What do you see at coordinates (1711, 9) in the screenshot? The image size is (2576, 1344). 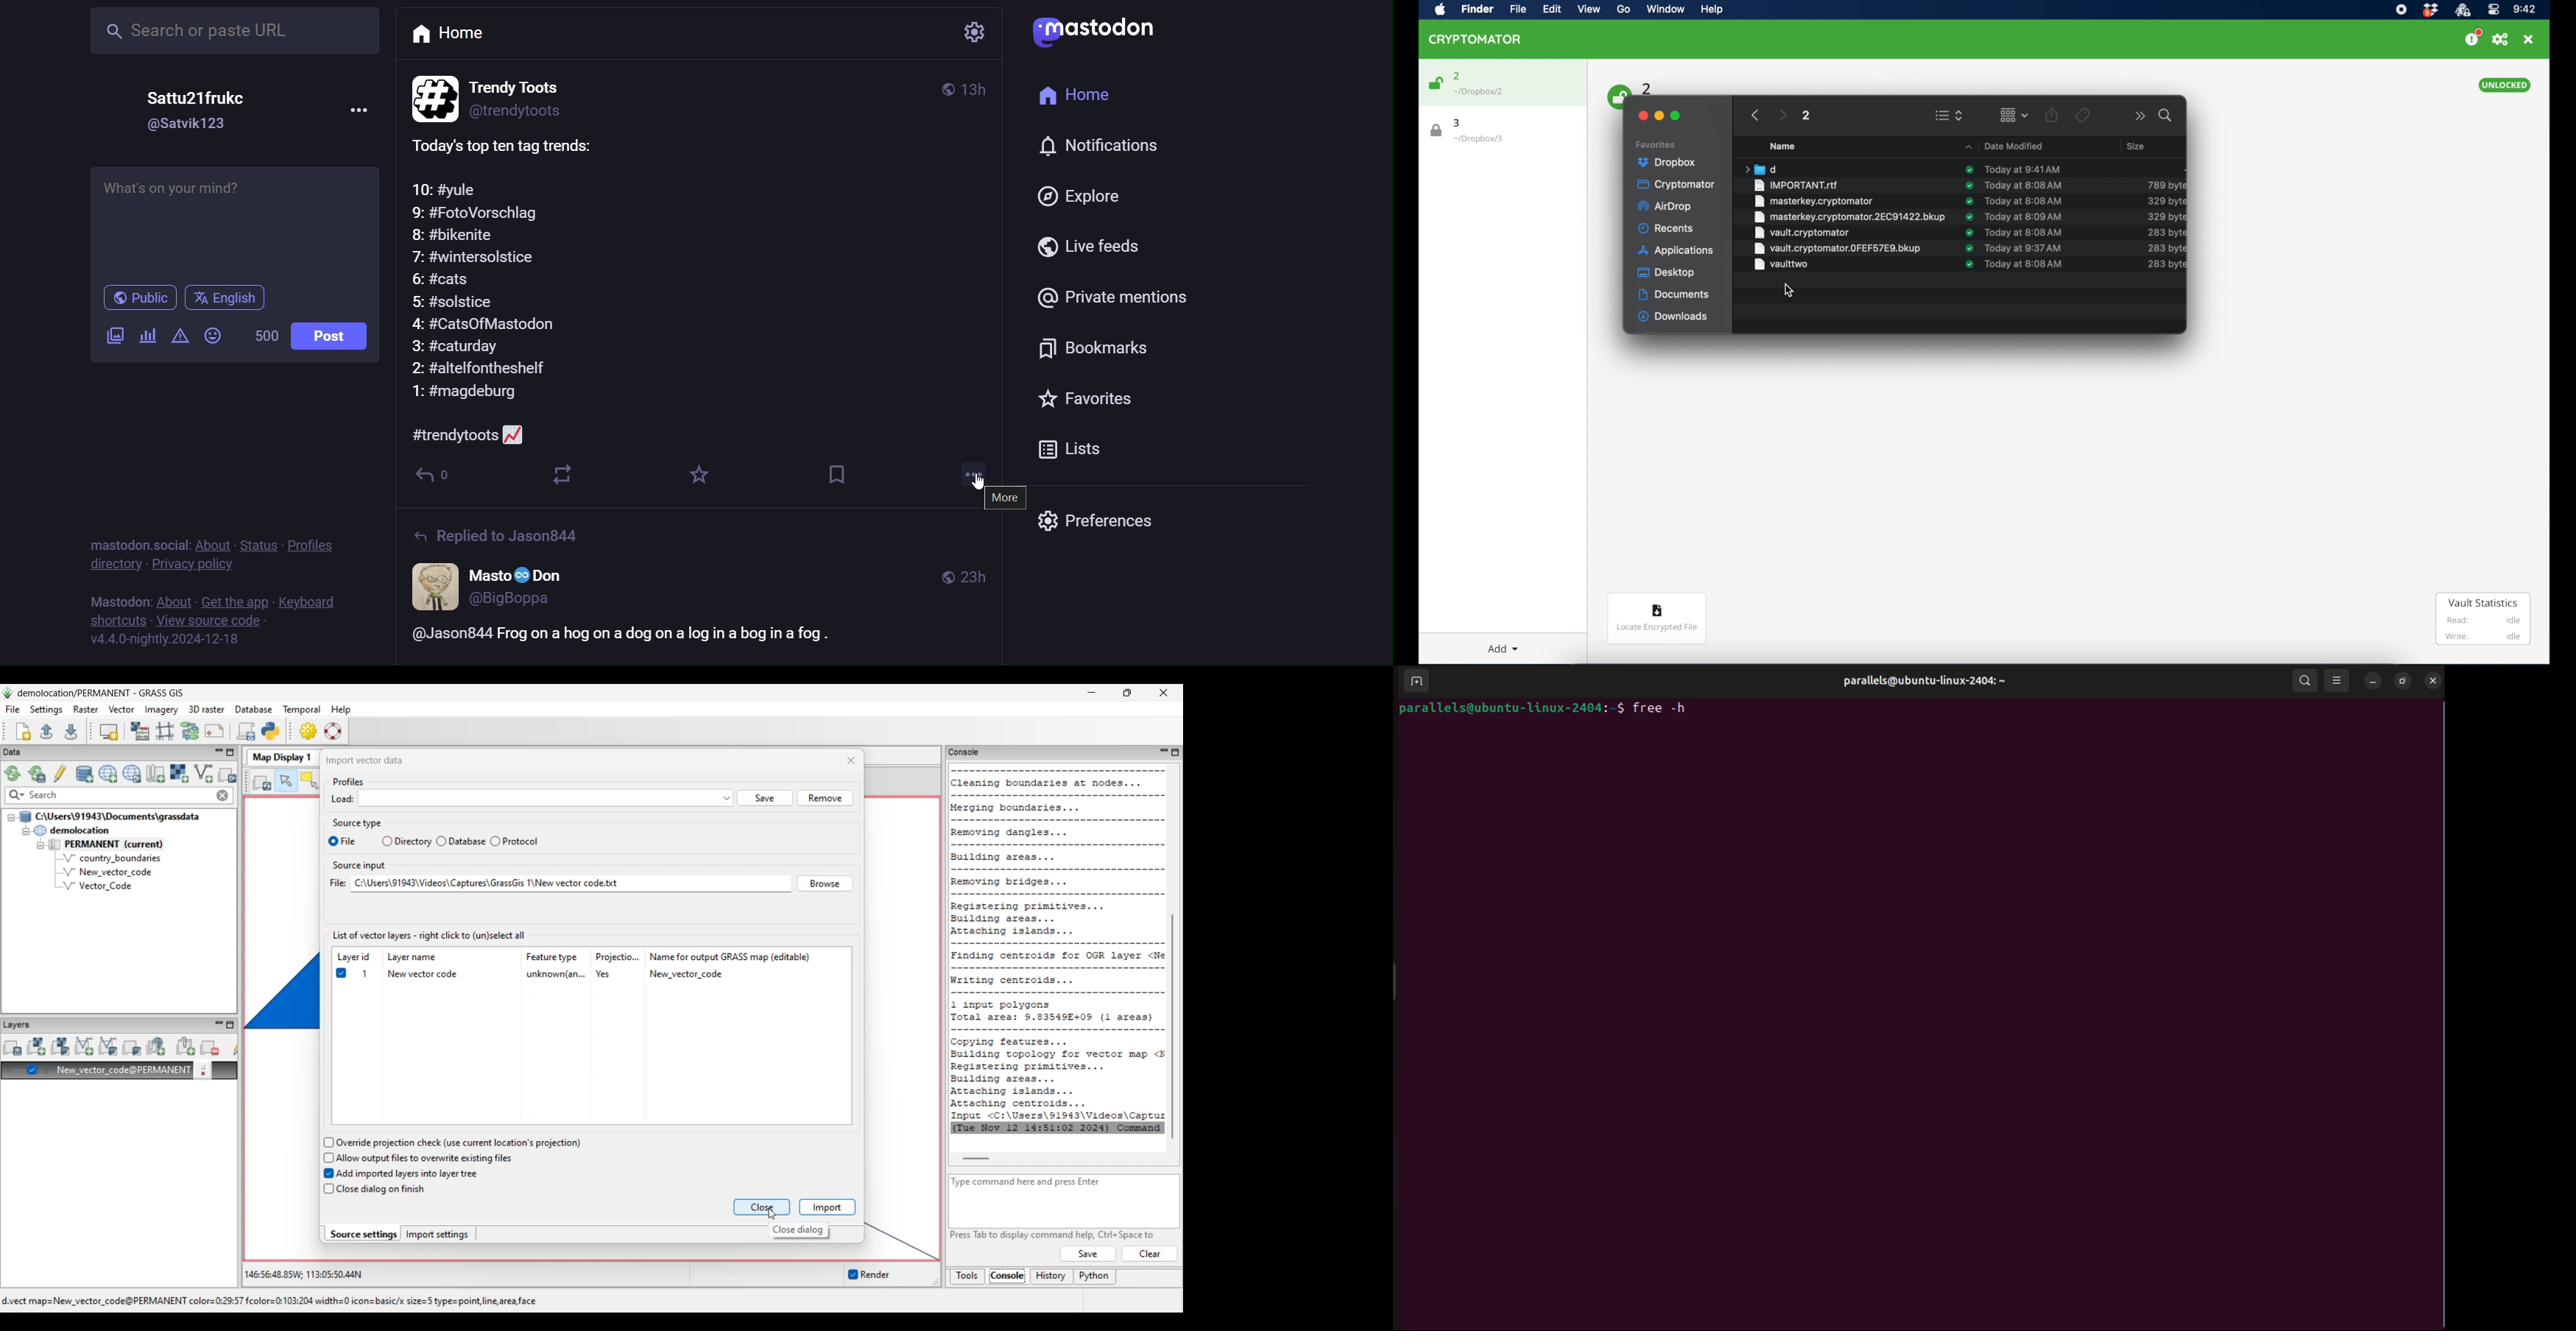 I see `help` at bounding box center [1711, 9].